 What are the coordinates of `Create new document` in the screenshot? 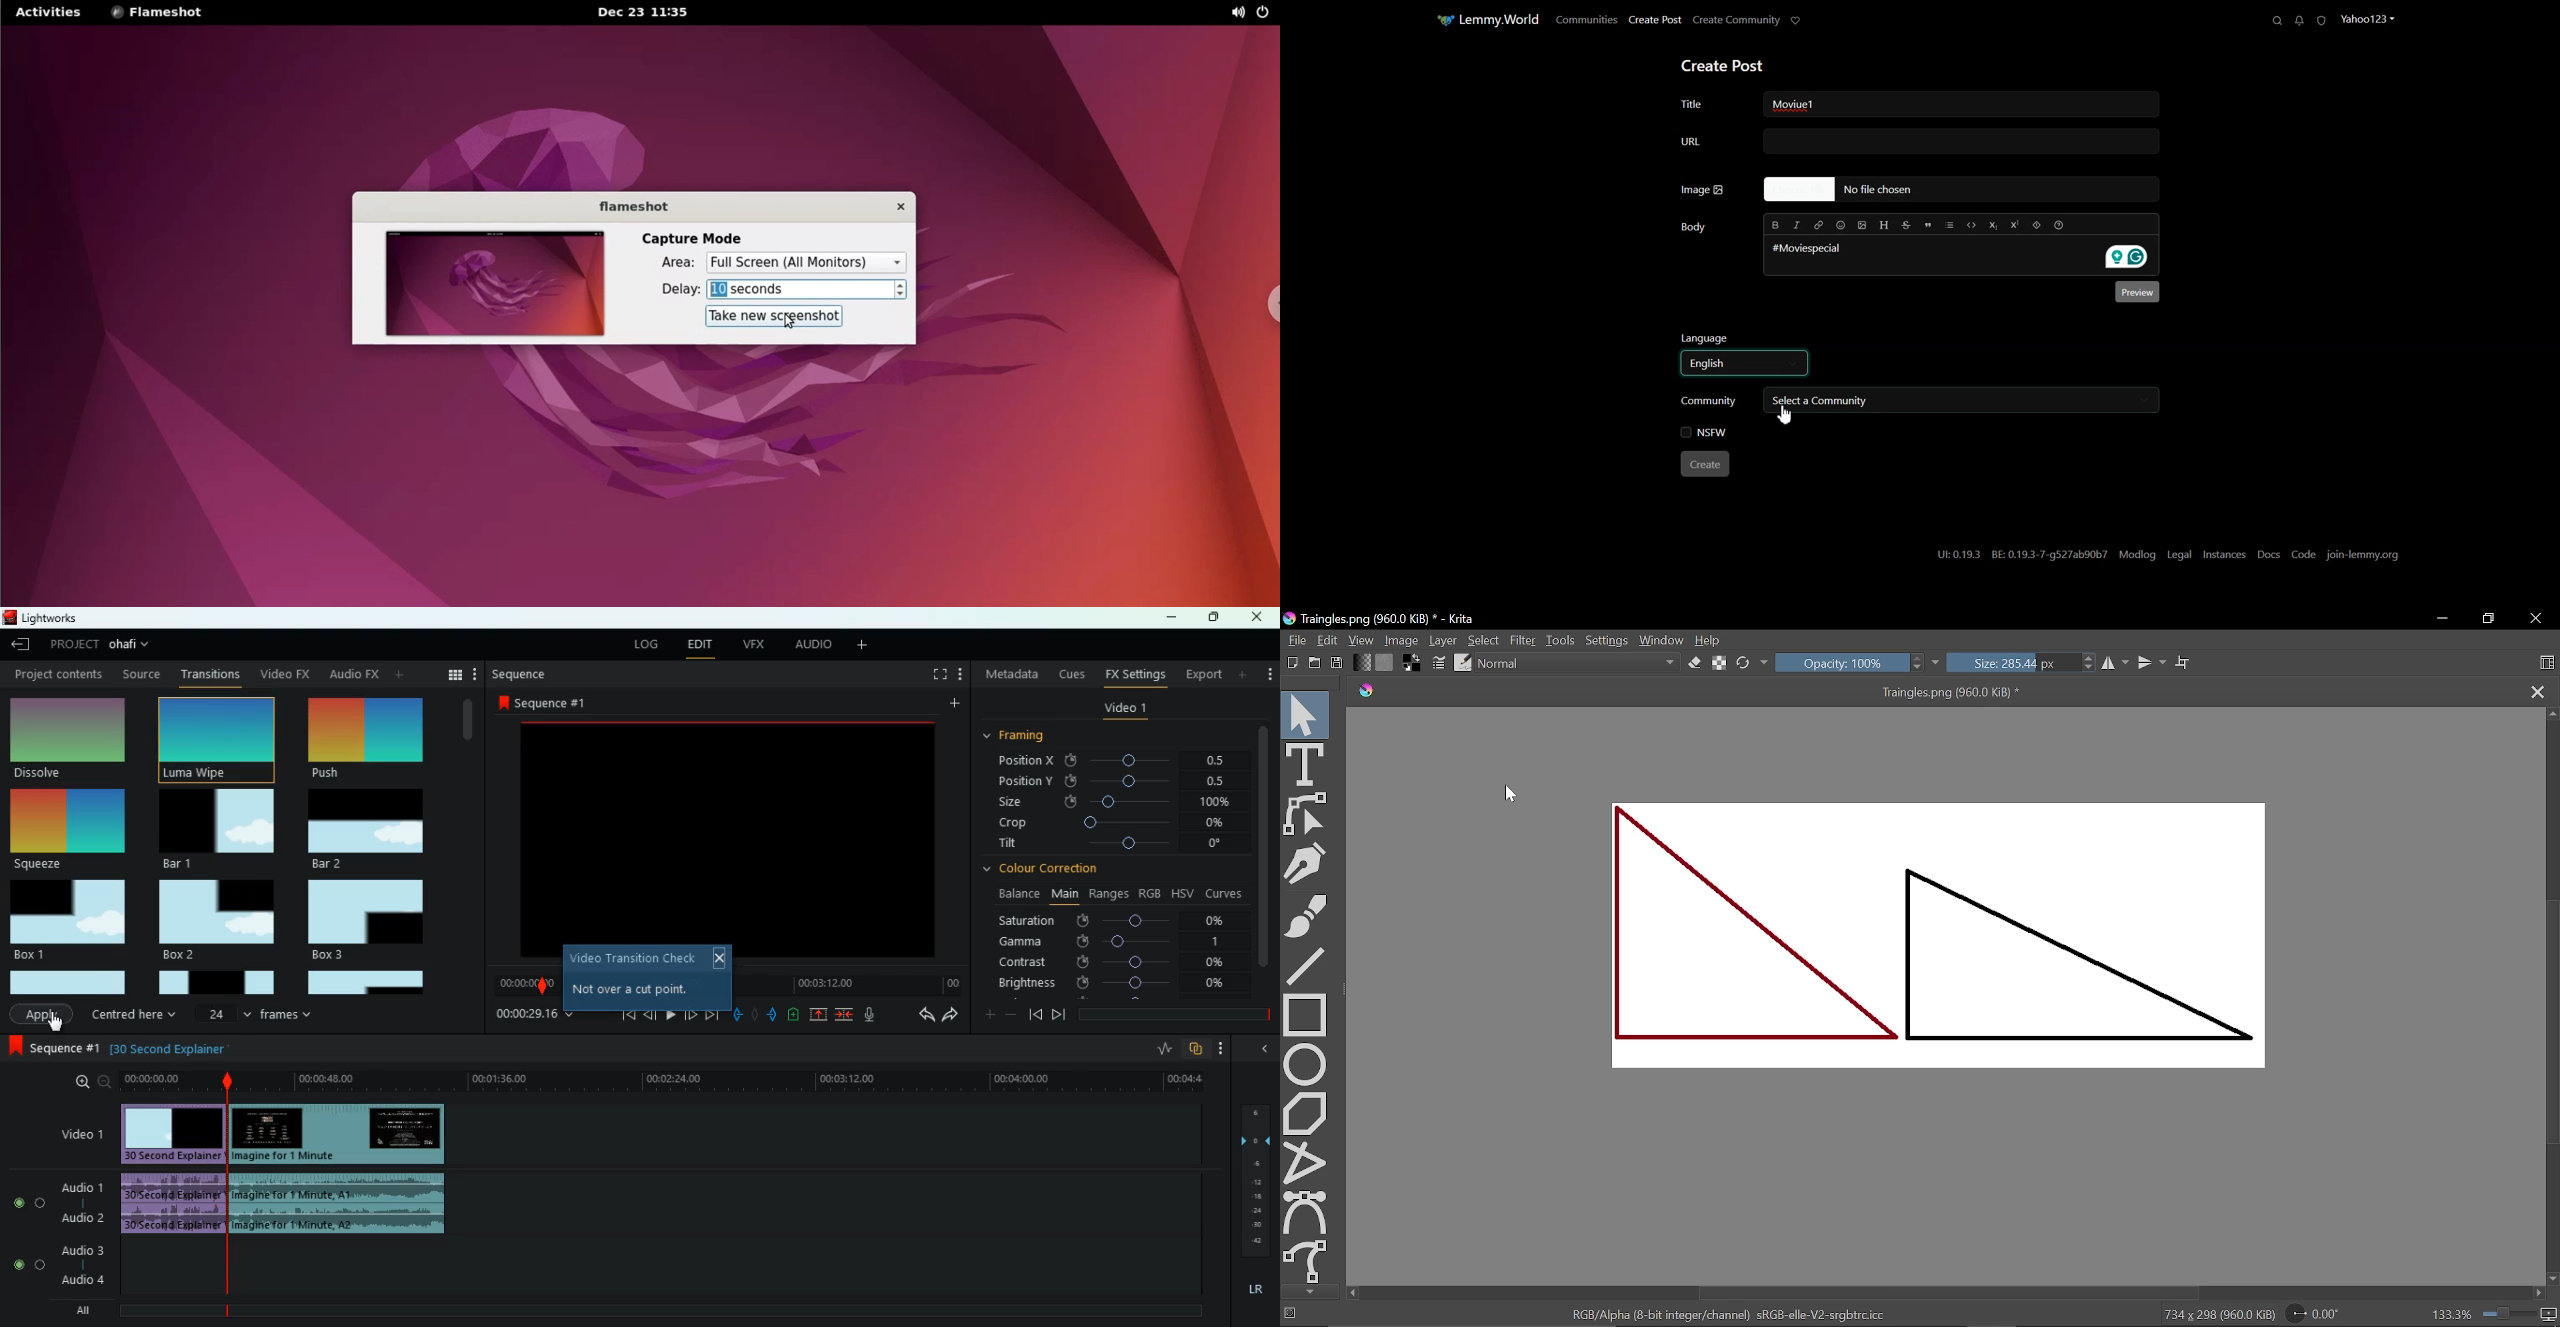 It's located at (1293, 662).